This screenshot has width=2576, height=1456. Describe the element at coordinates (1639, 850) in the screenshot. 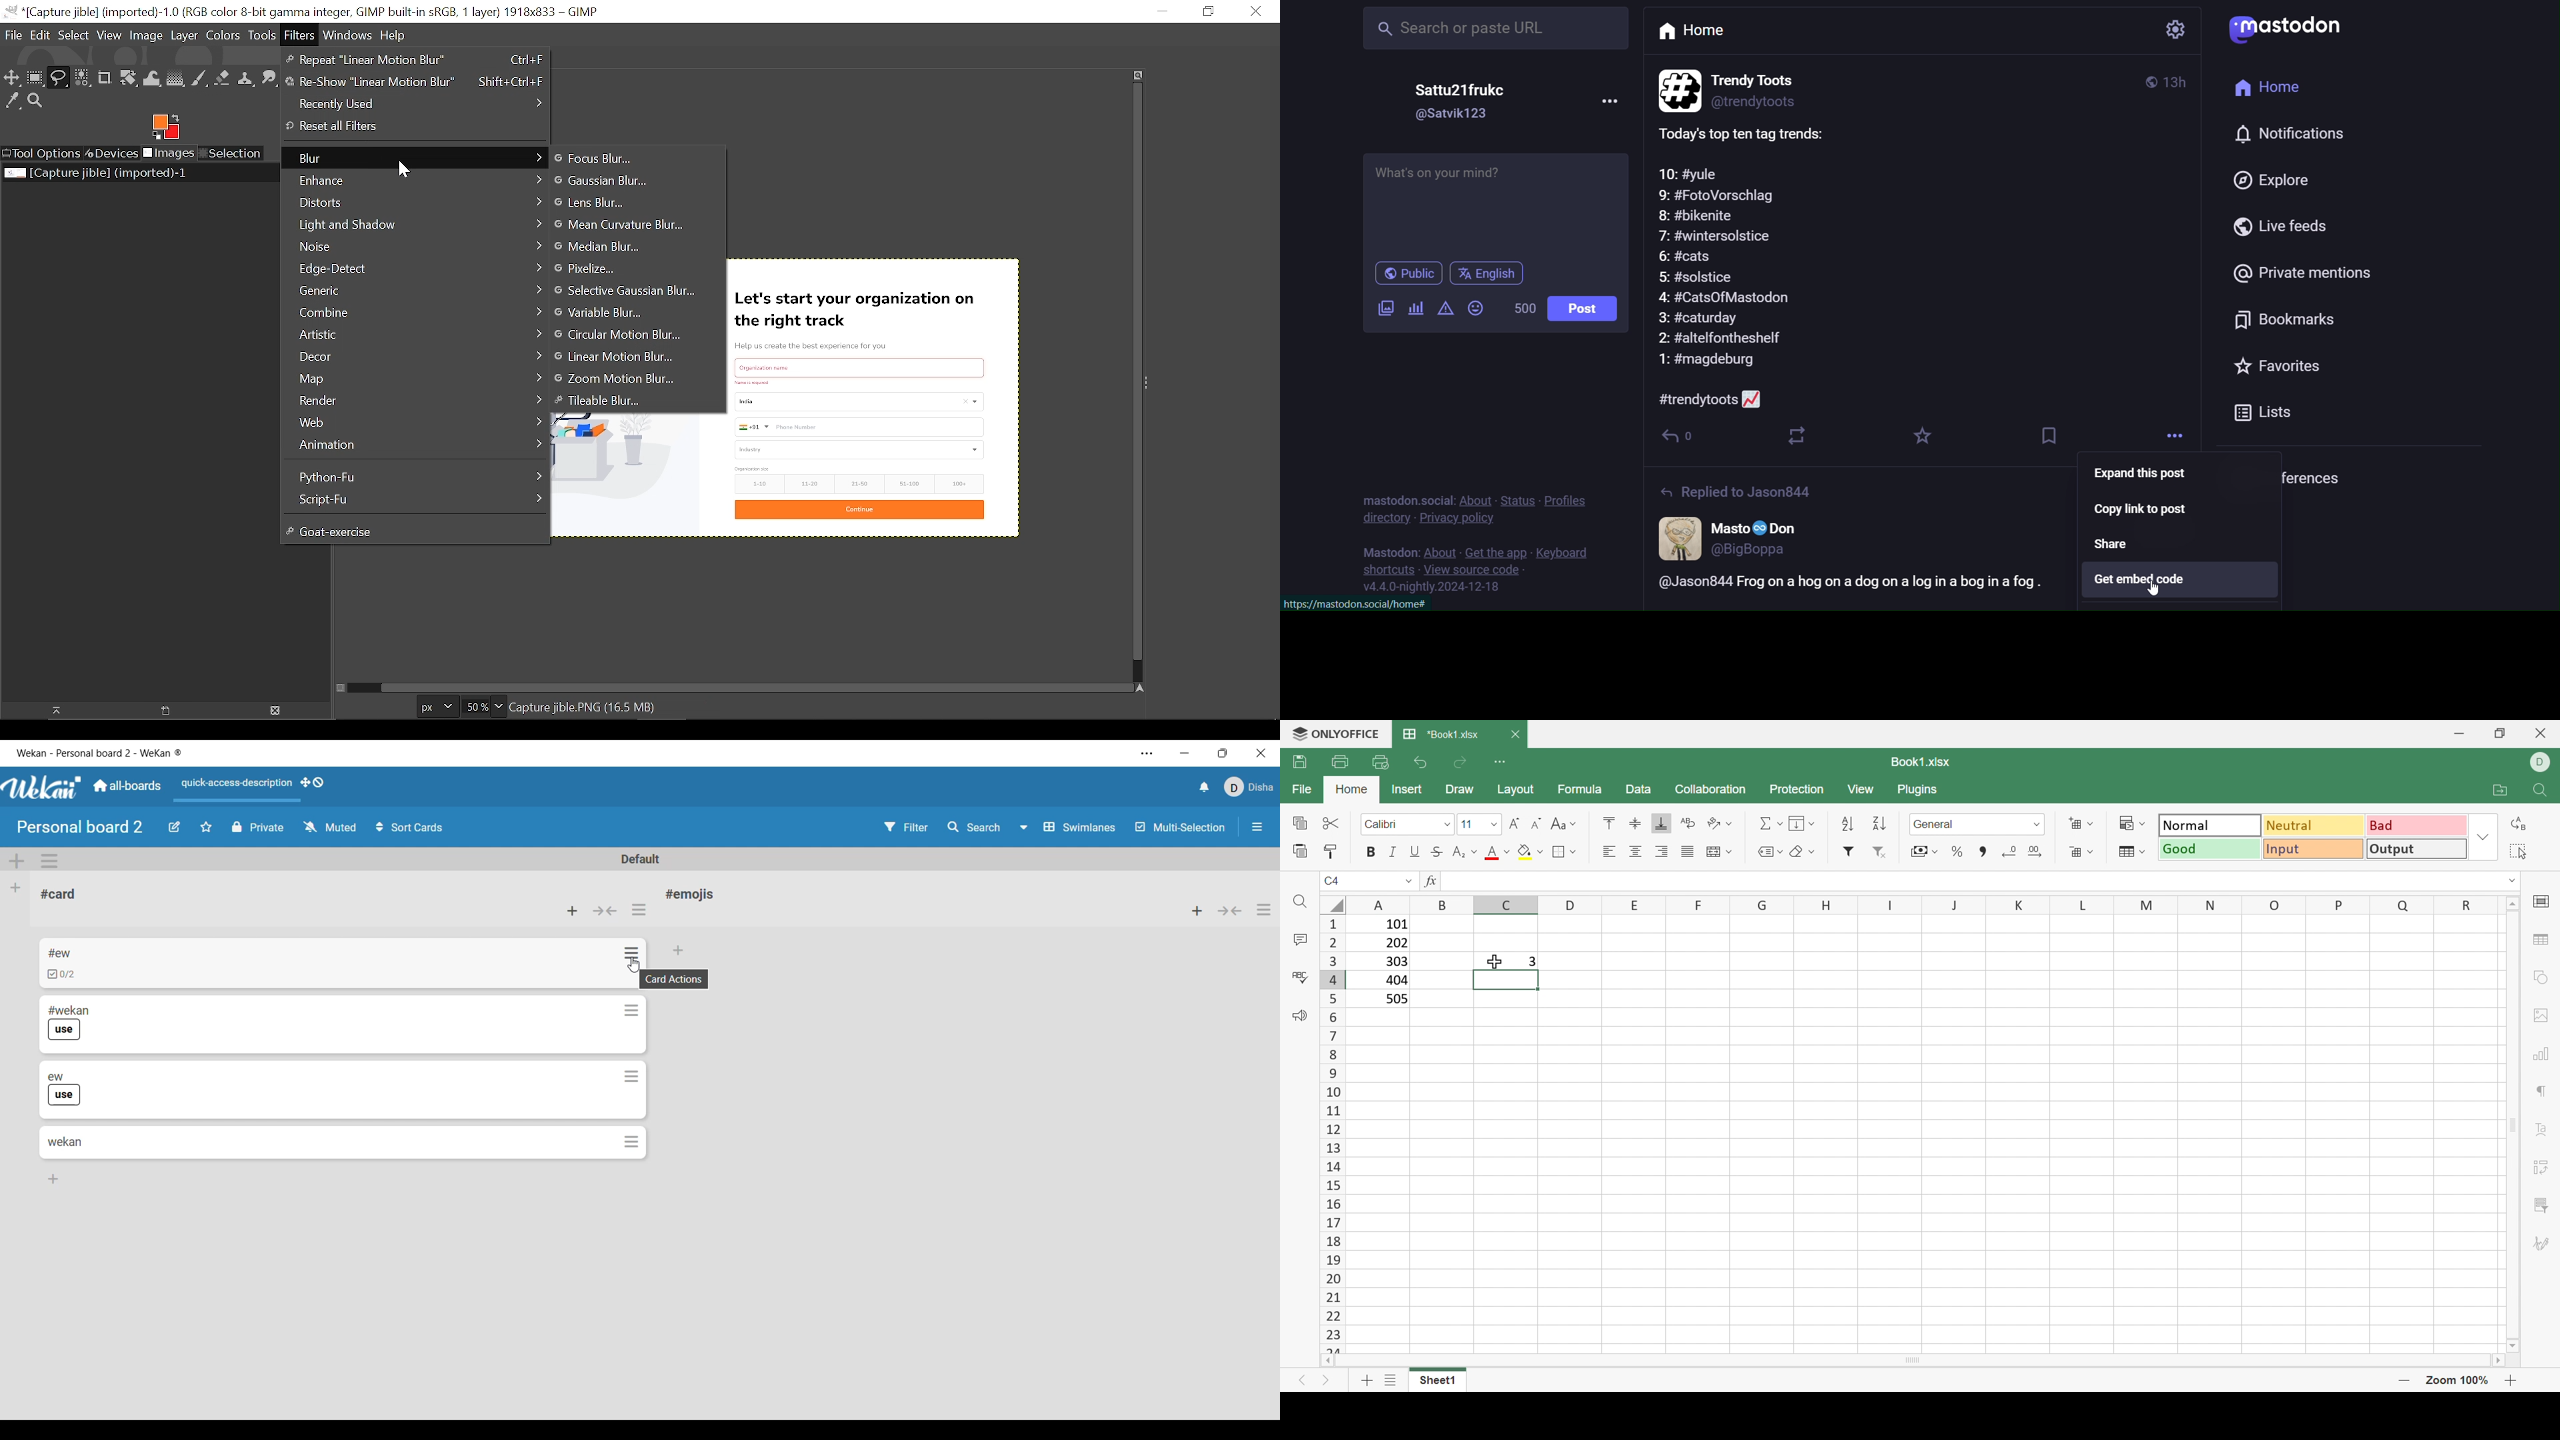

I see `Align center` at that location.